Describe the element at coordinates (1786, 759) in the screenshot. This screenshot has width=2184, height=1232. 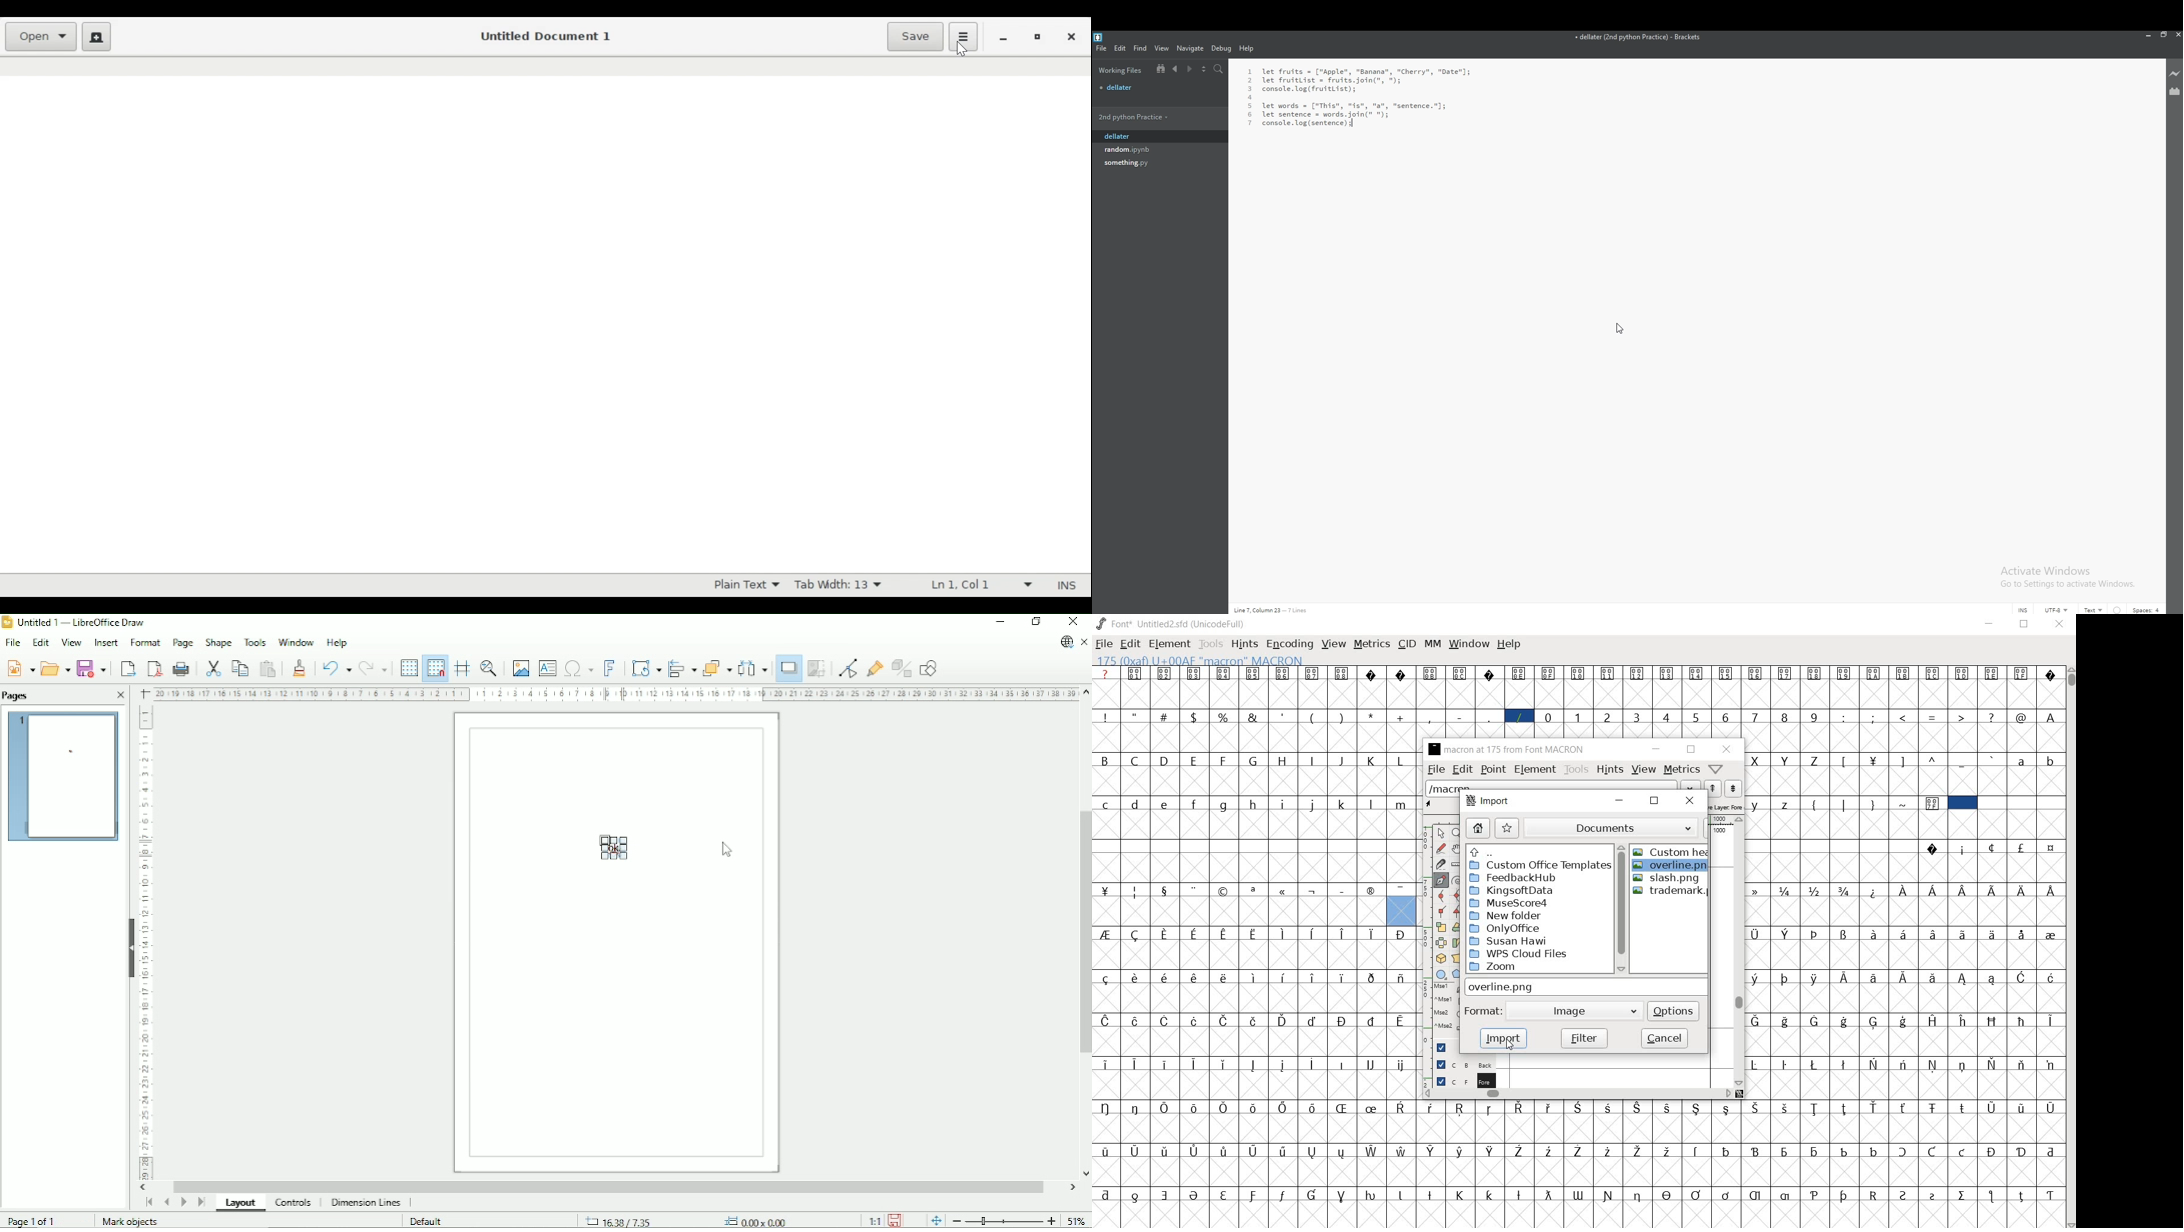
I see `Y` at that location.